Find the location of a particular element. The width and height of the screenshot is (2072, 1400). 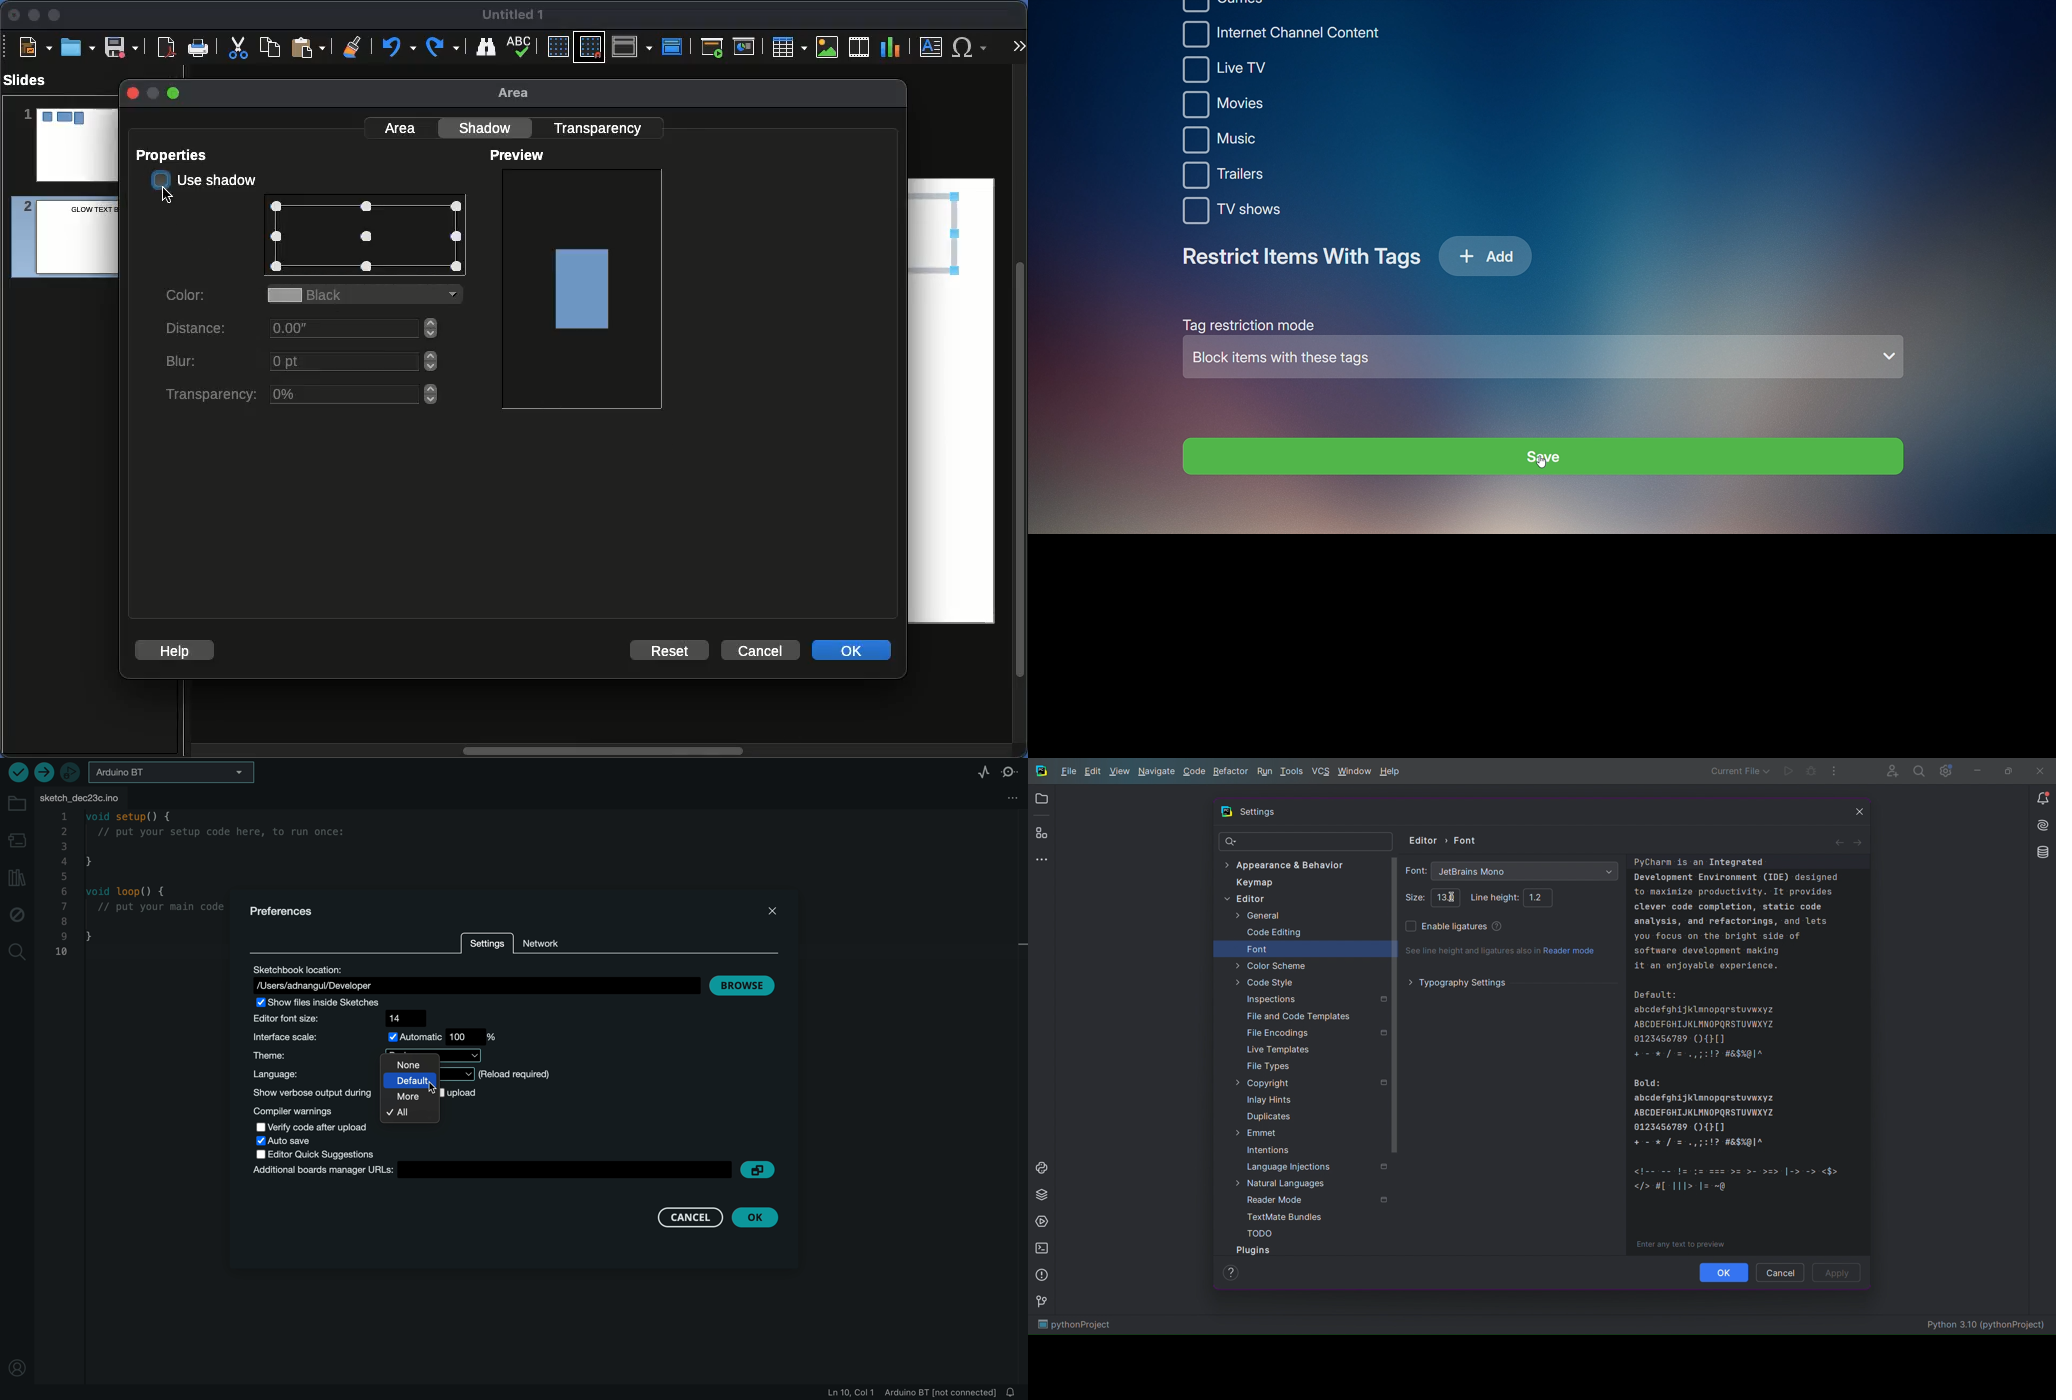

See line height and ligatures also in Reader Mode is located at coordinates (1501, 952).